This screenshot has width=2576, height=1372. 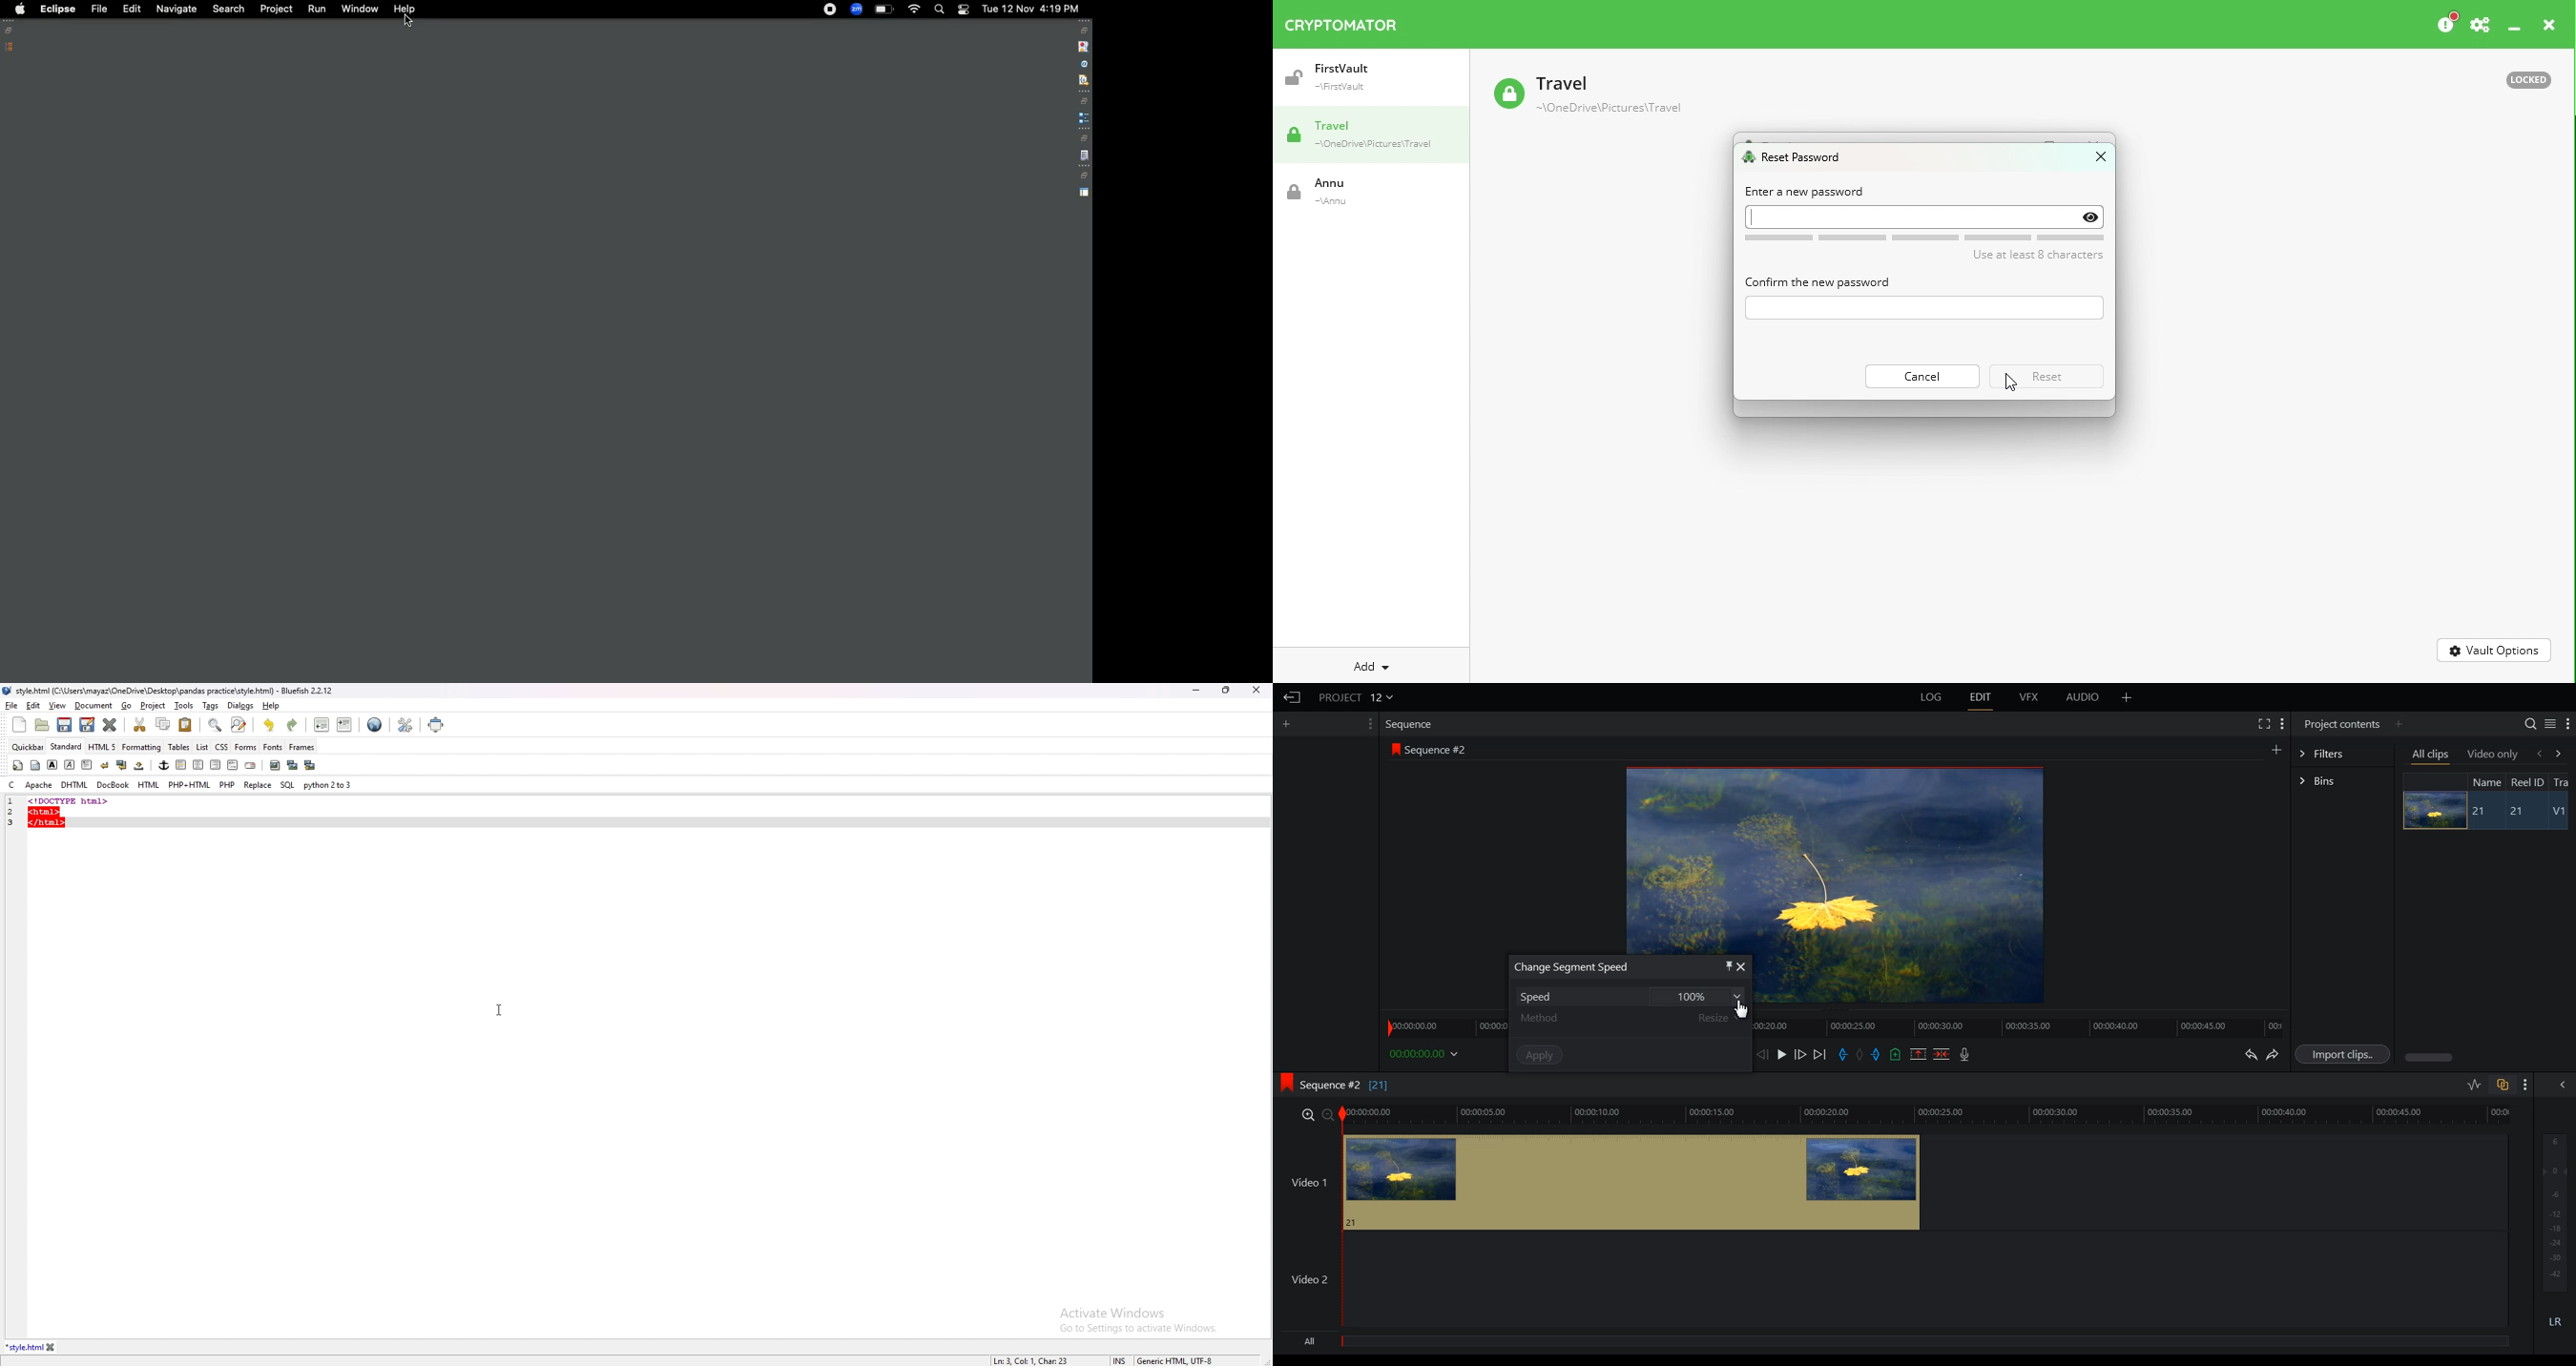 I want to click on Add panel, so click(x=2398, y=724).